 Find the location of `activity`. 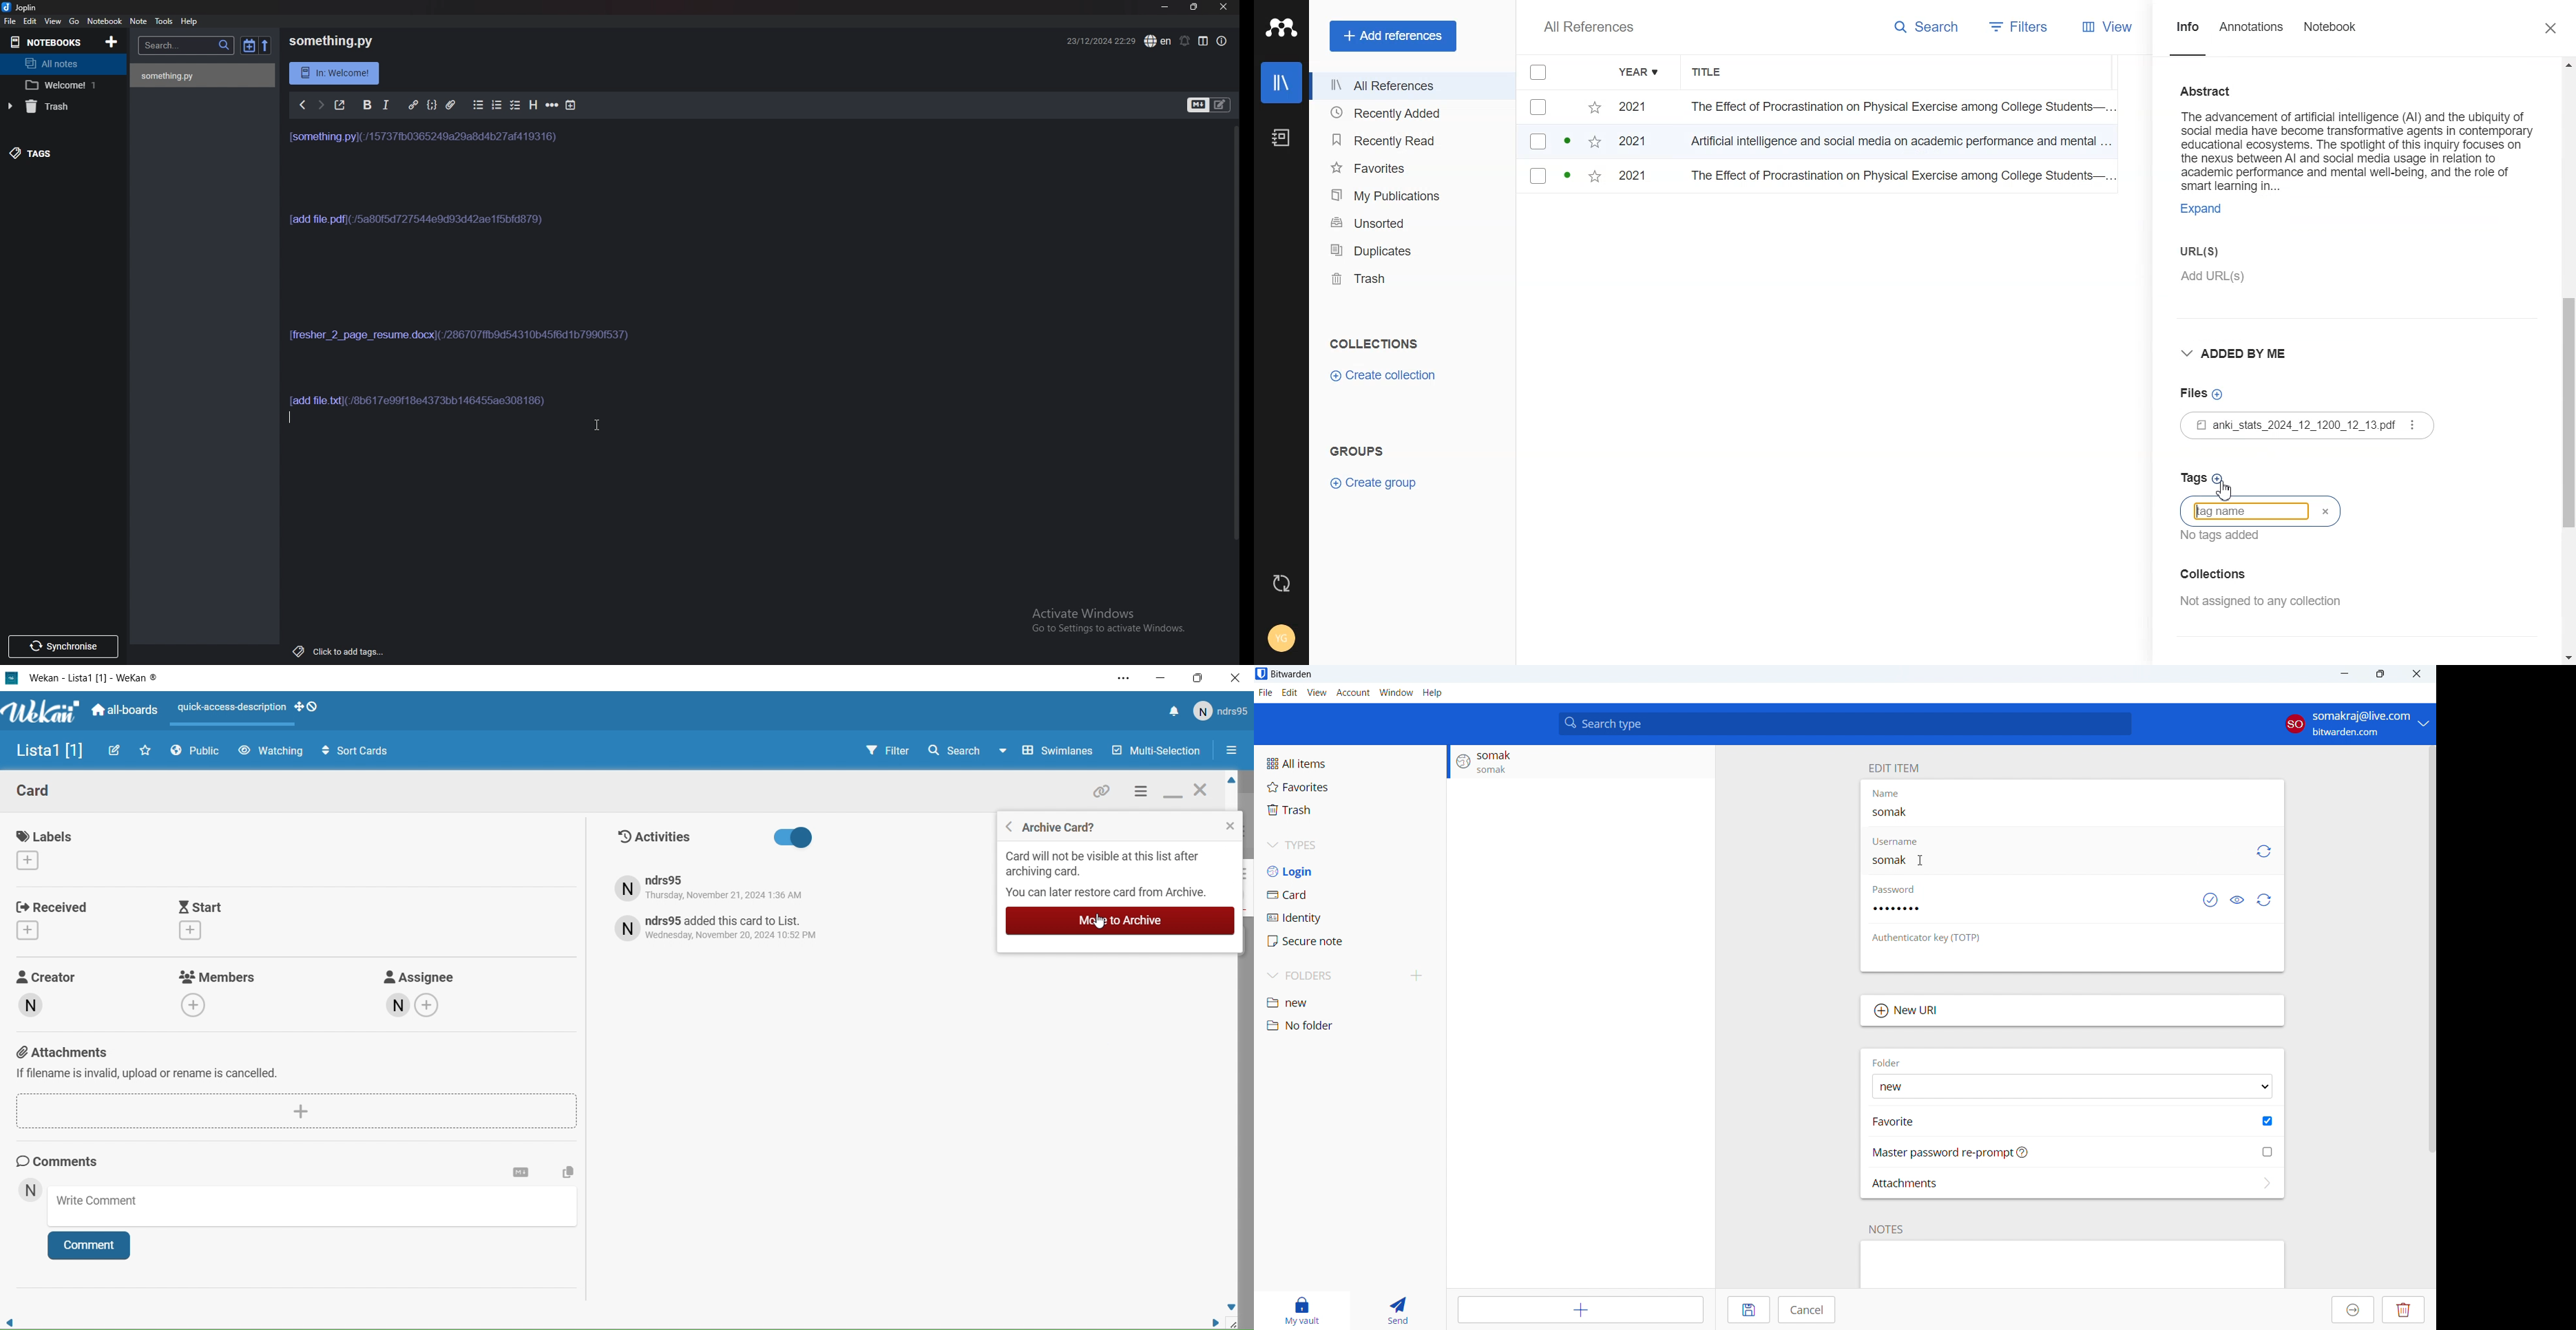

activity is located at coordinates (720, 932).